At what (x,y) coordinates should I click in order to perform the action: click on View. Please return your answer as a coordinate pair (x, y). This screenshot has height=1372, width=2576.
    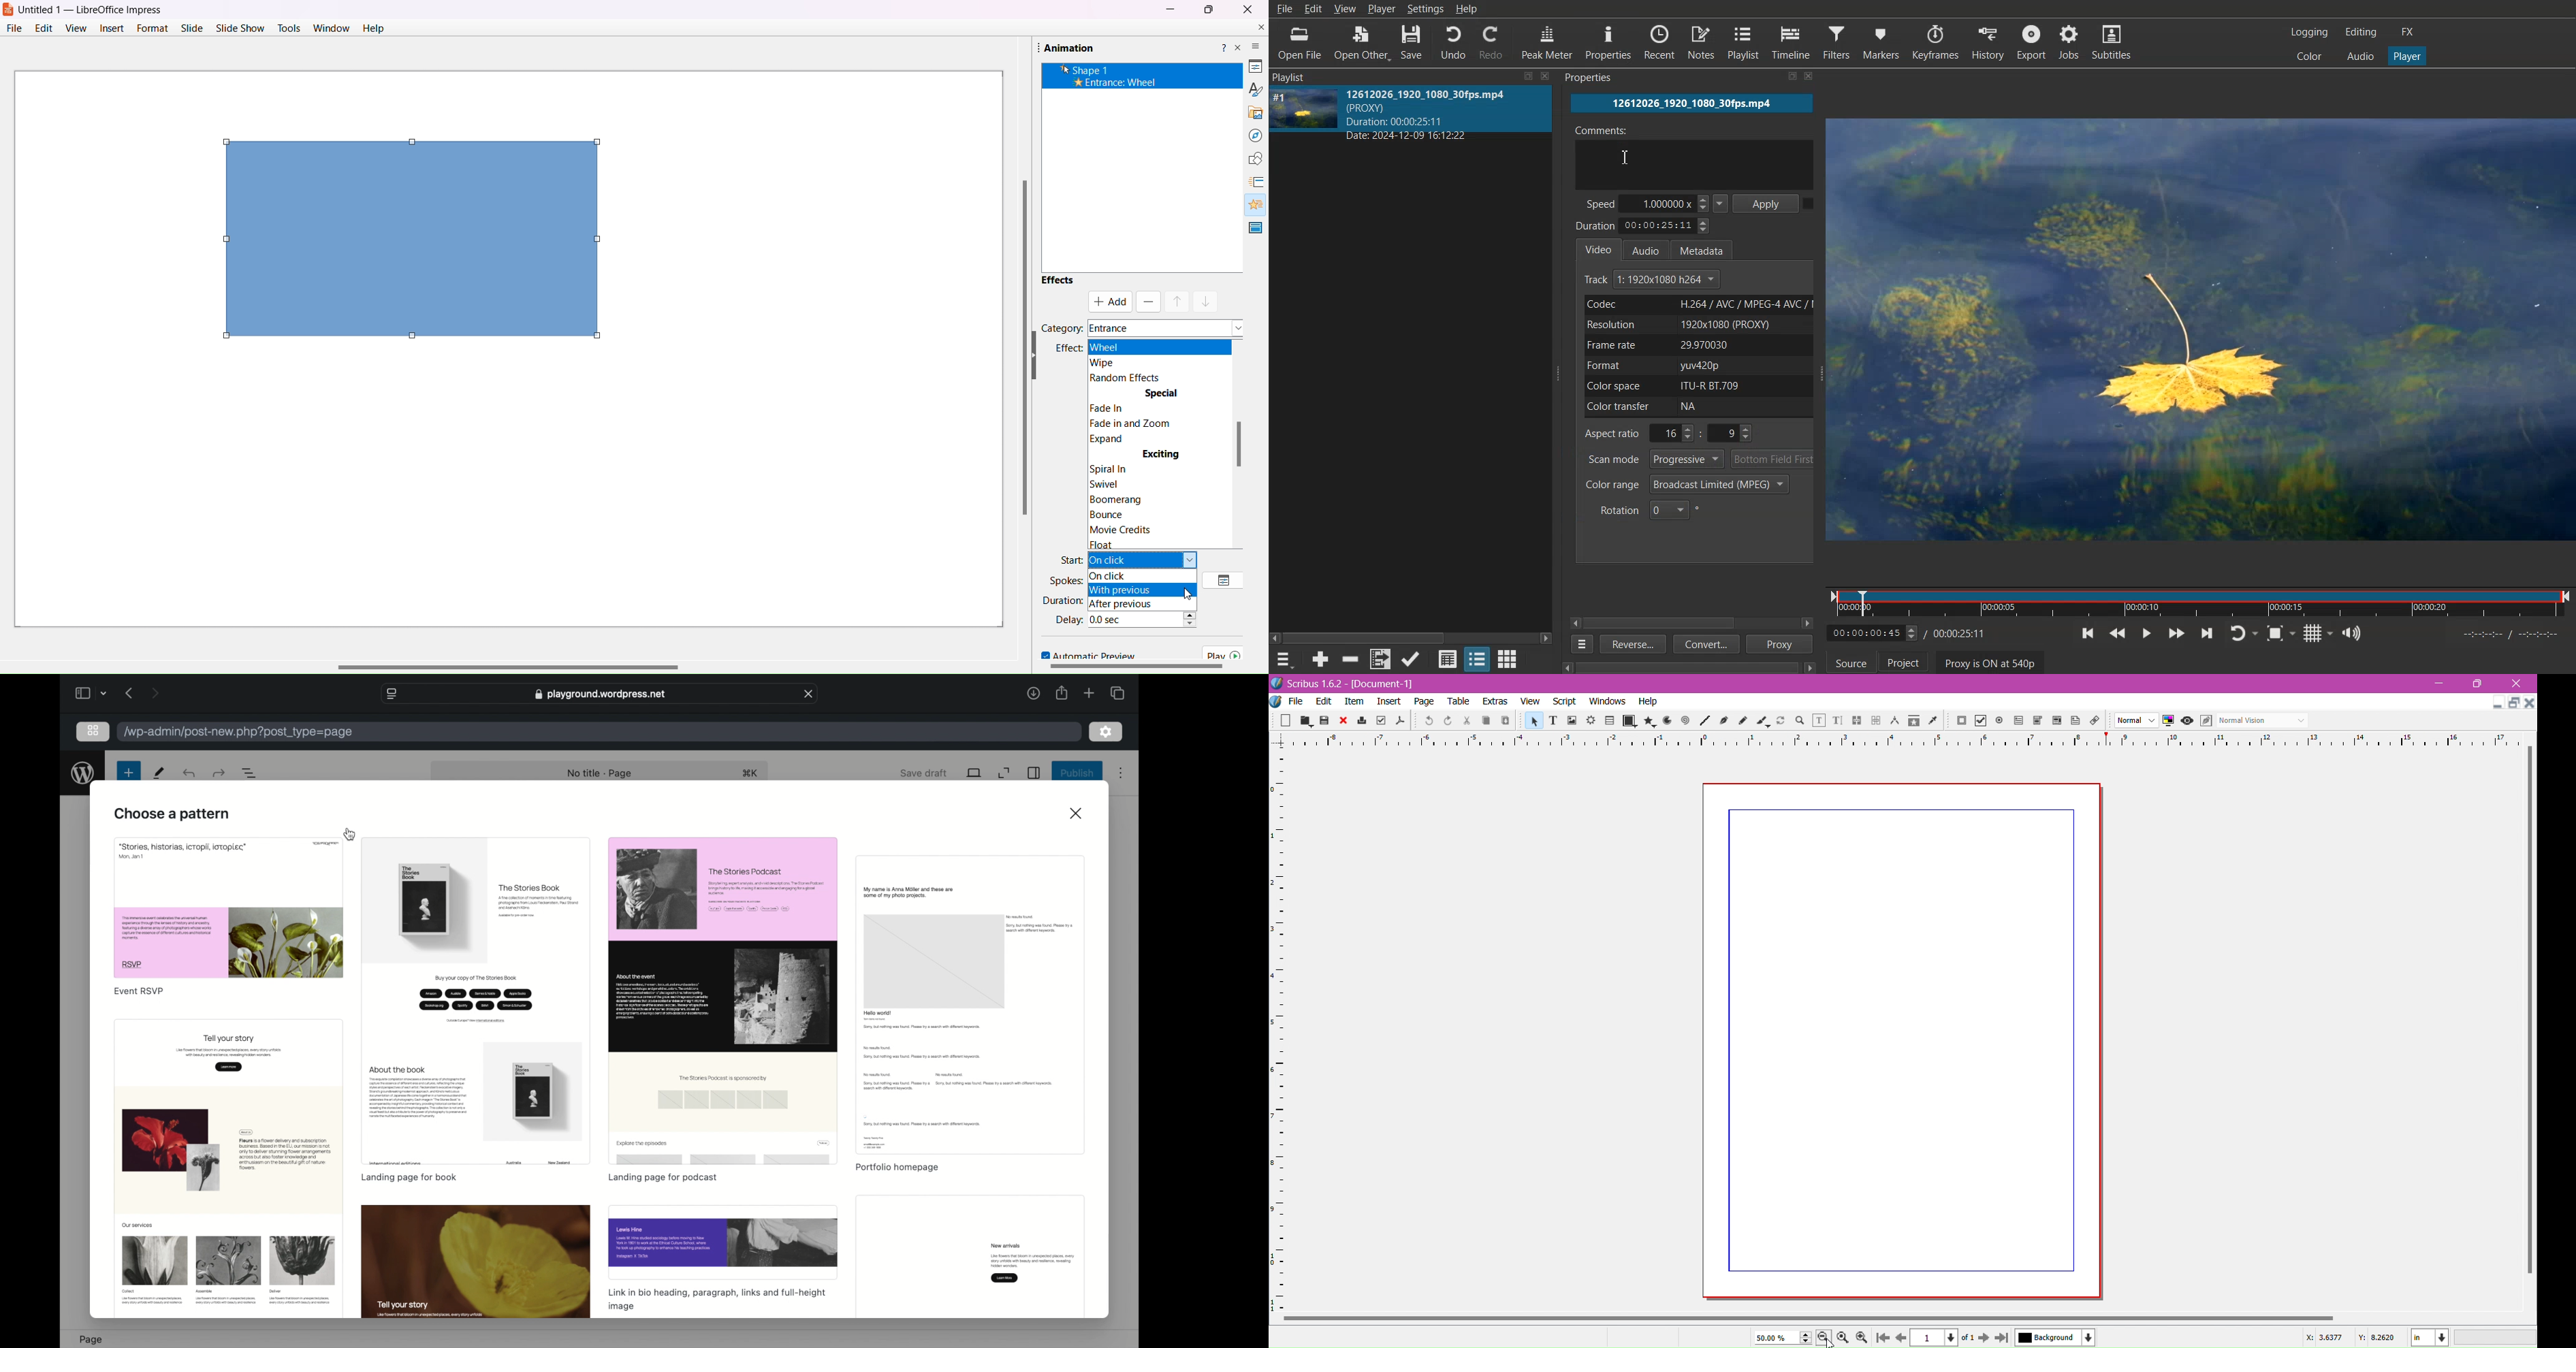
    Looking at the image, I should click on (1346, 10).